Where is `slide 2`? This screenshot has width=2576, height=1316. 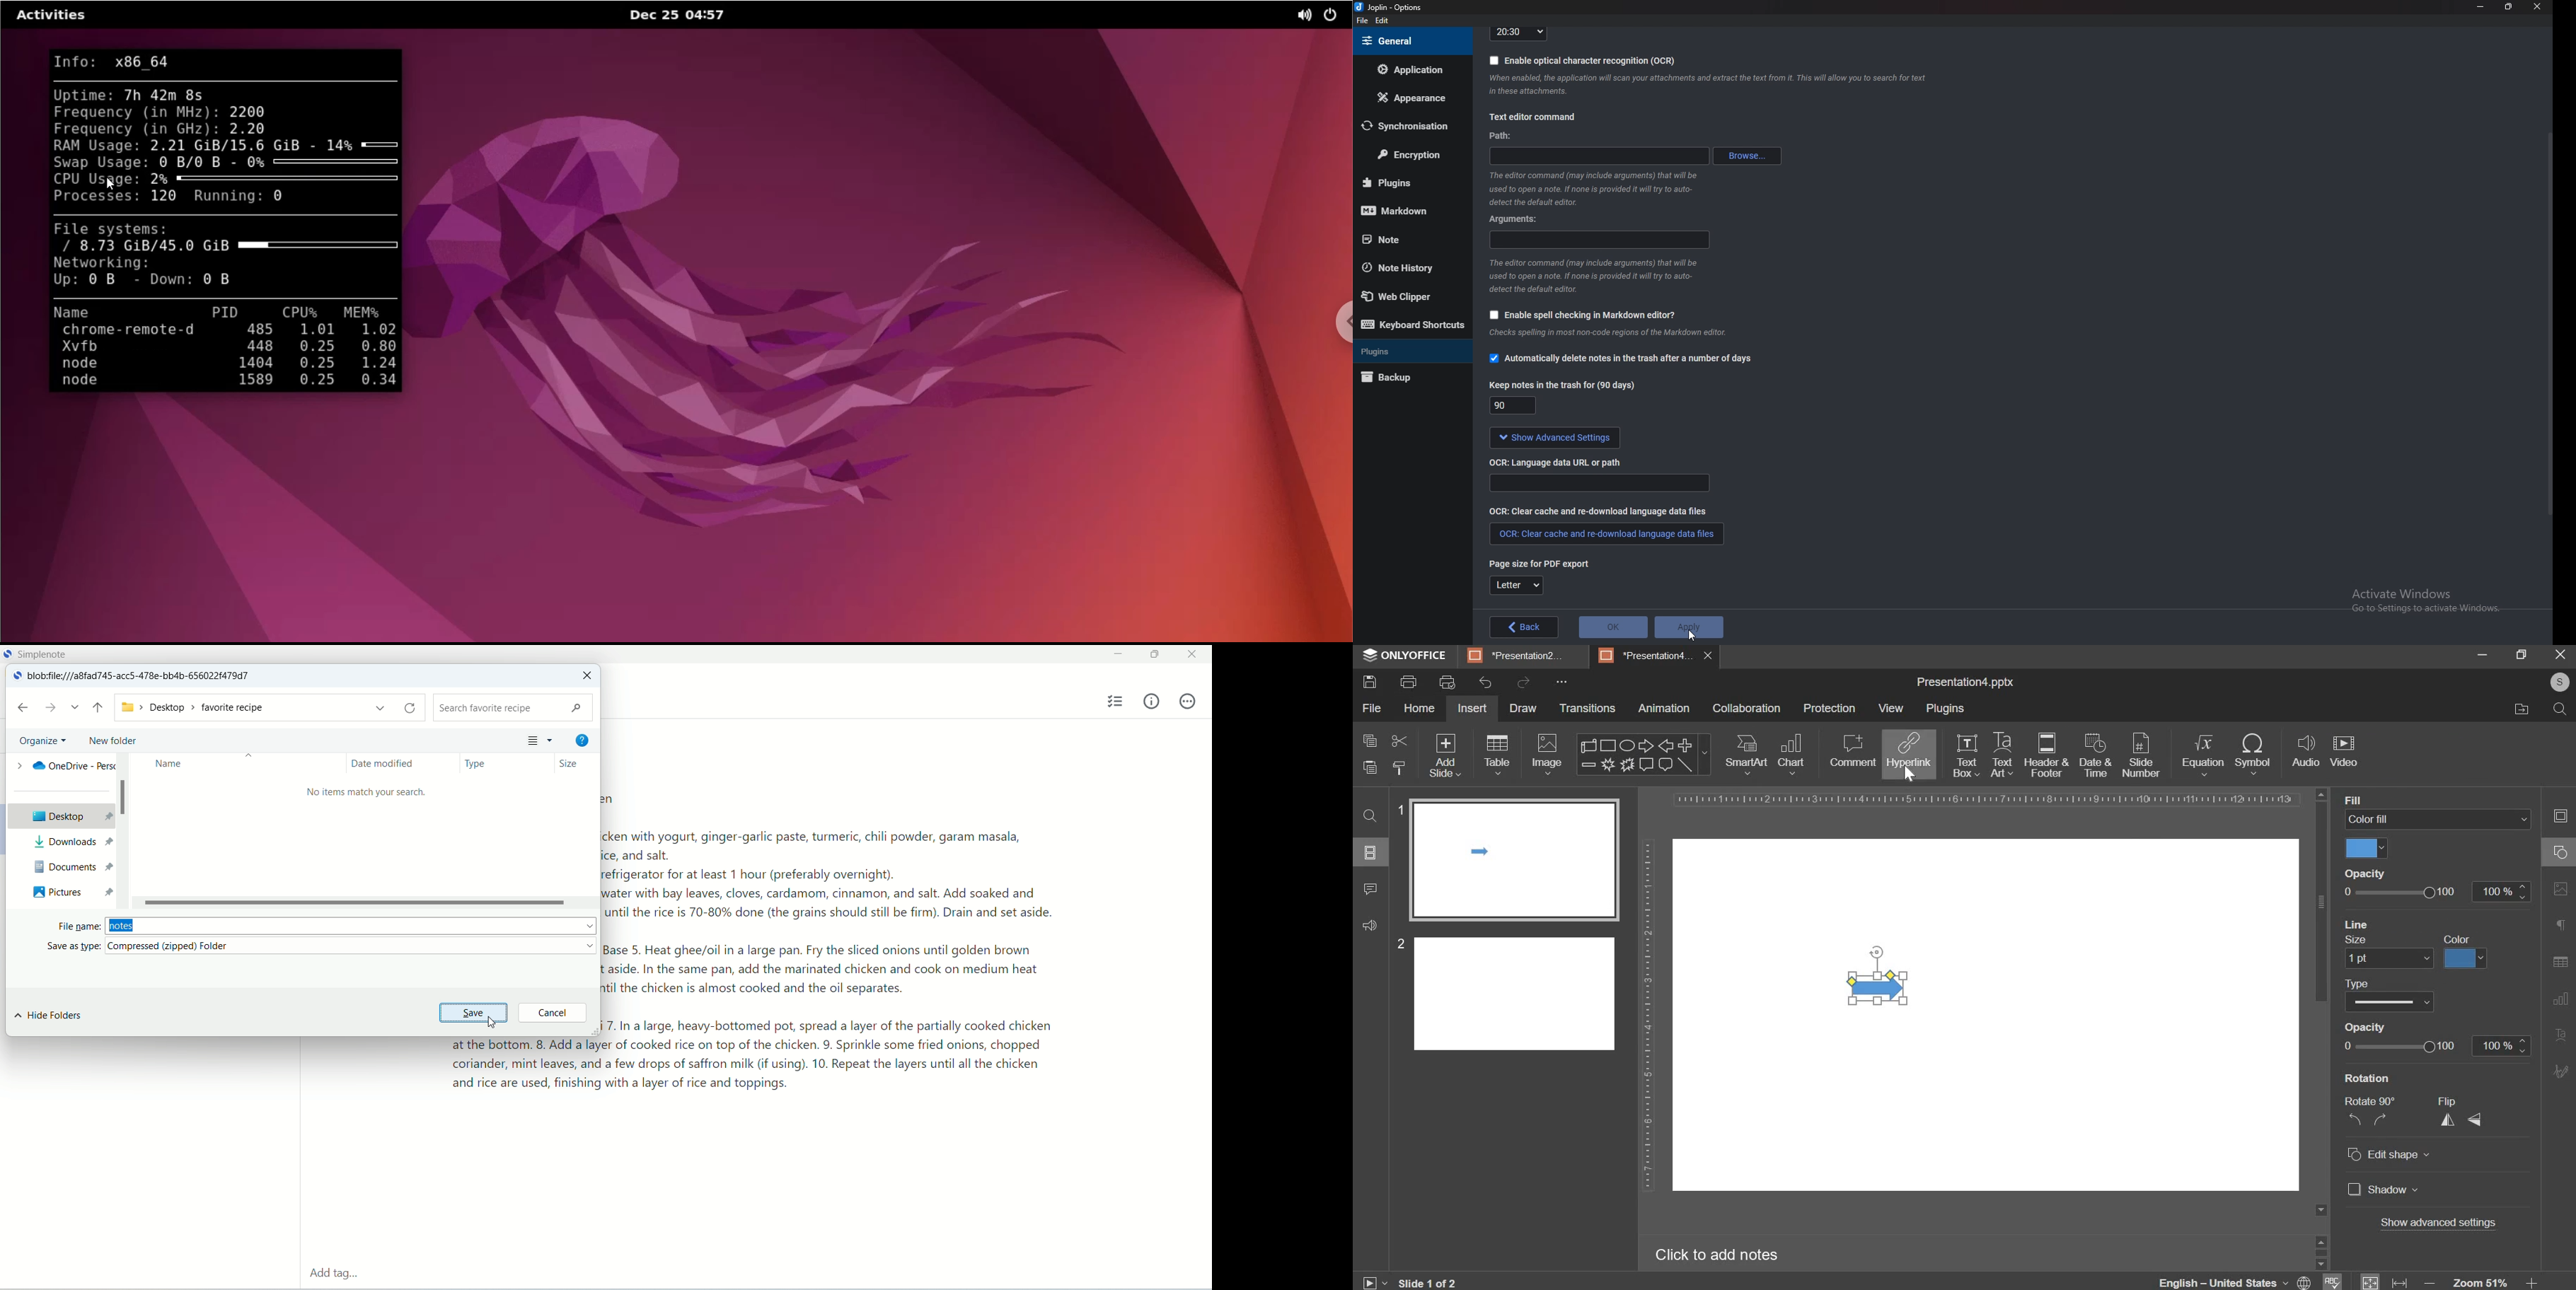
slide 2 is located at coordinates (1506, 991).